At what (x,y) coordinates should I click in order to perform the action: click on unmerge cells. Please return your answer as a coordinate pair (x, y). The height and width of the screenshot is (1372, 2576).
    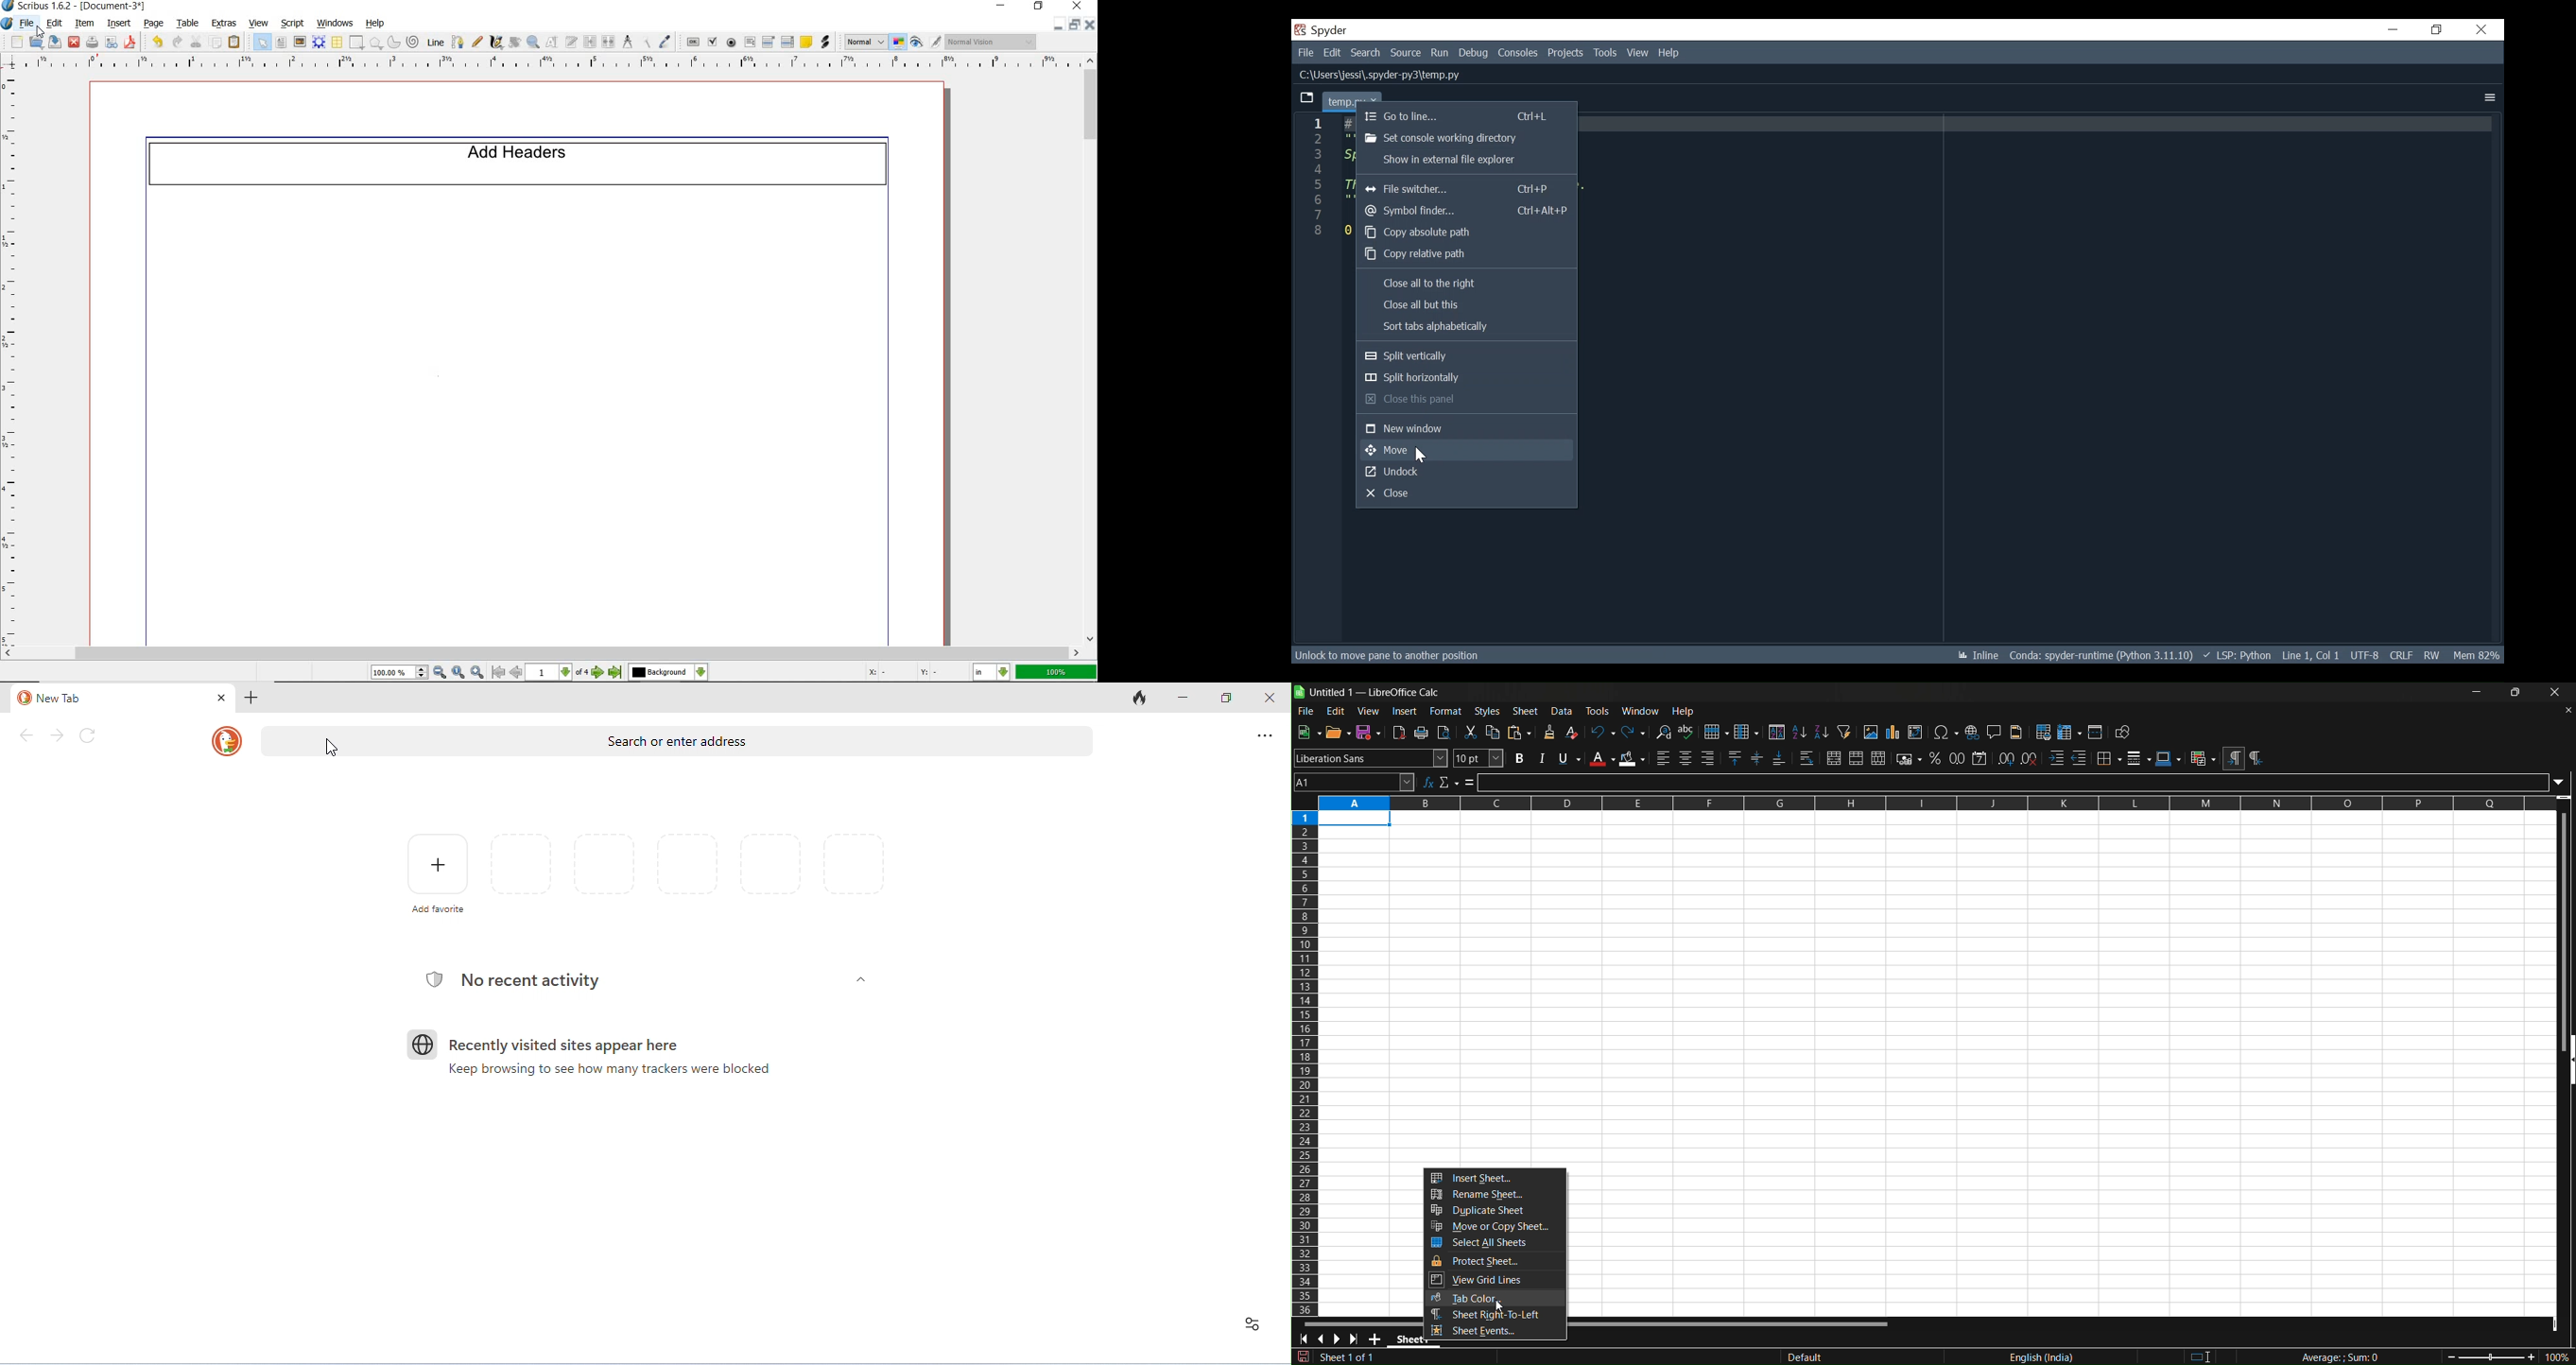
    Looking at the image, I should click on (1879, 758).